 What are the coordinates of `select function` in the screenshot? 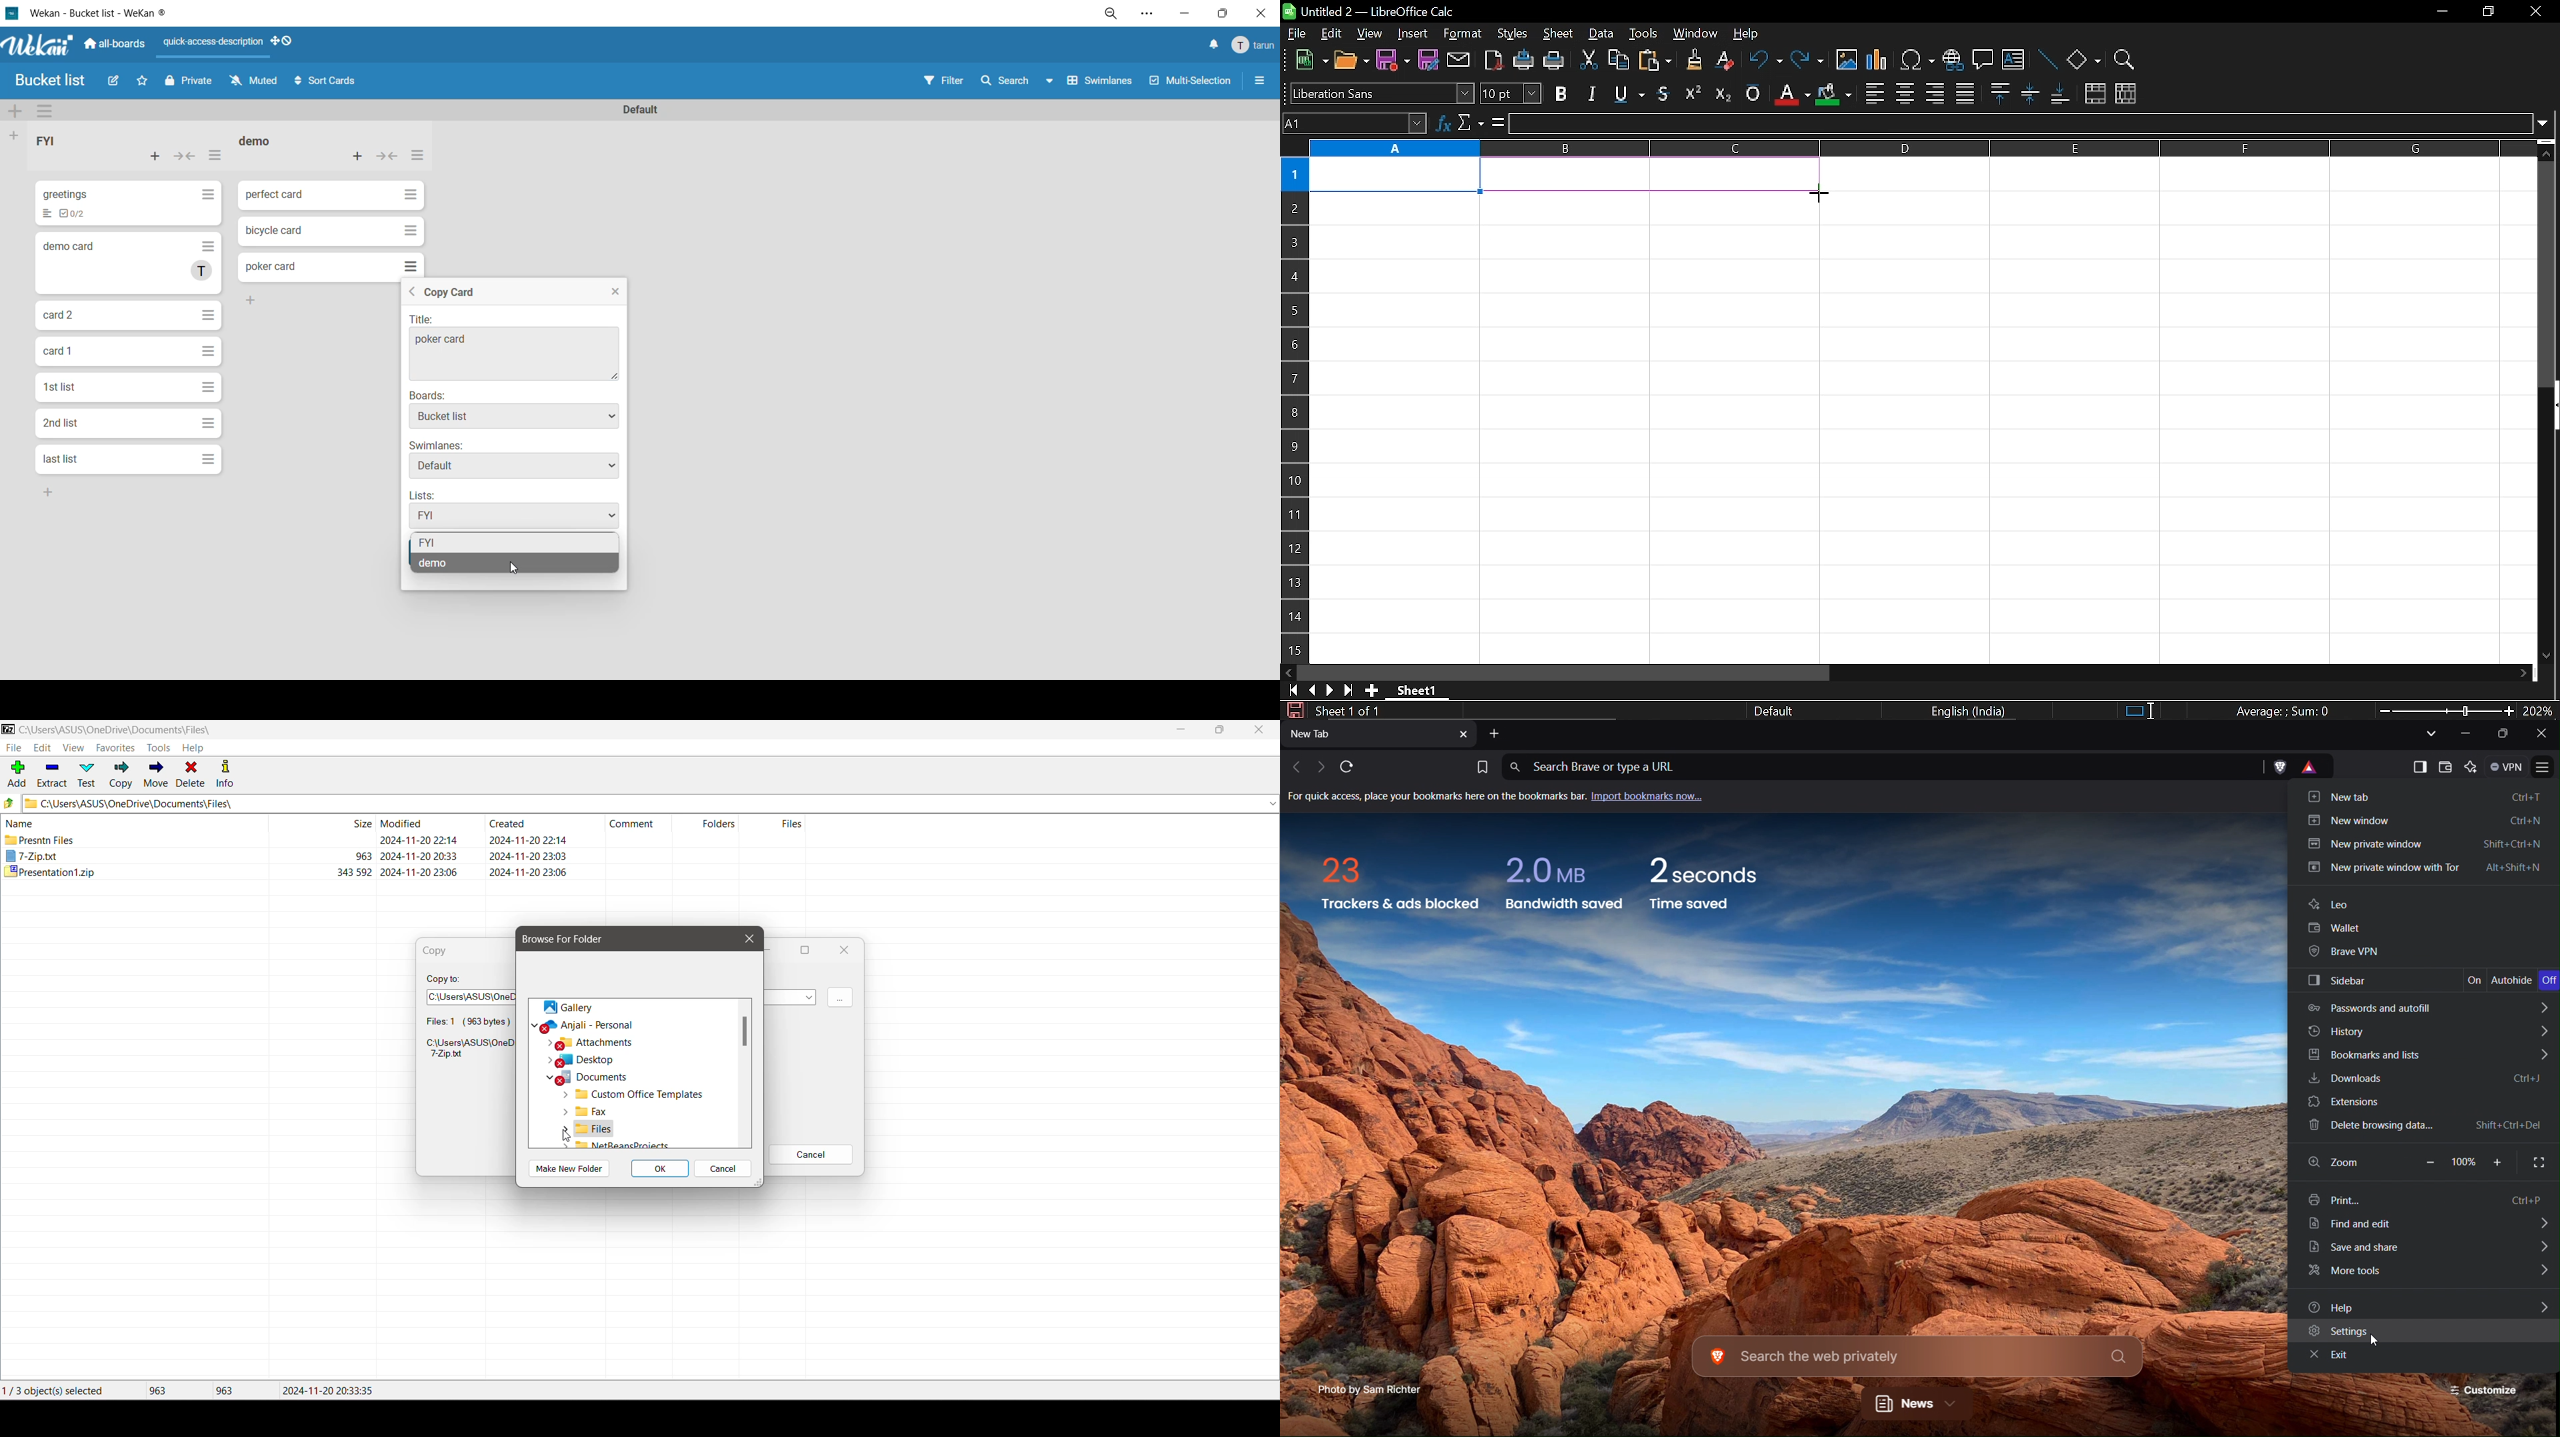 It's located at (1470, 124).